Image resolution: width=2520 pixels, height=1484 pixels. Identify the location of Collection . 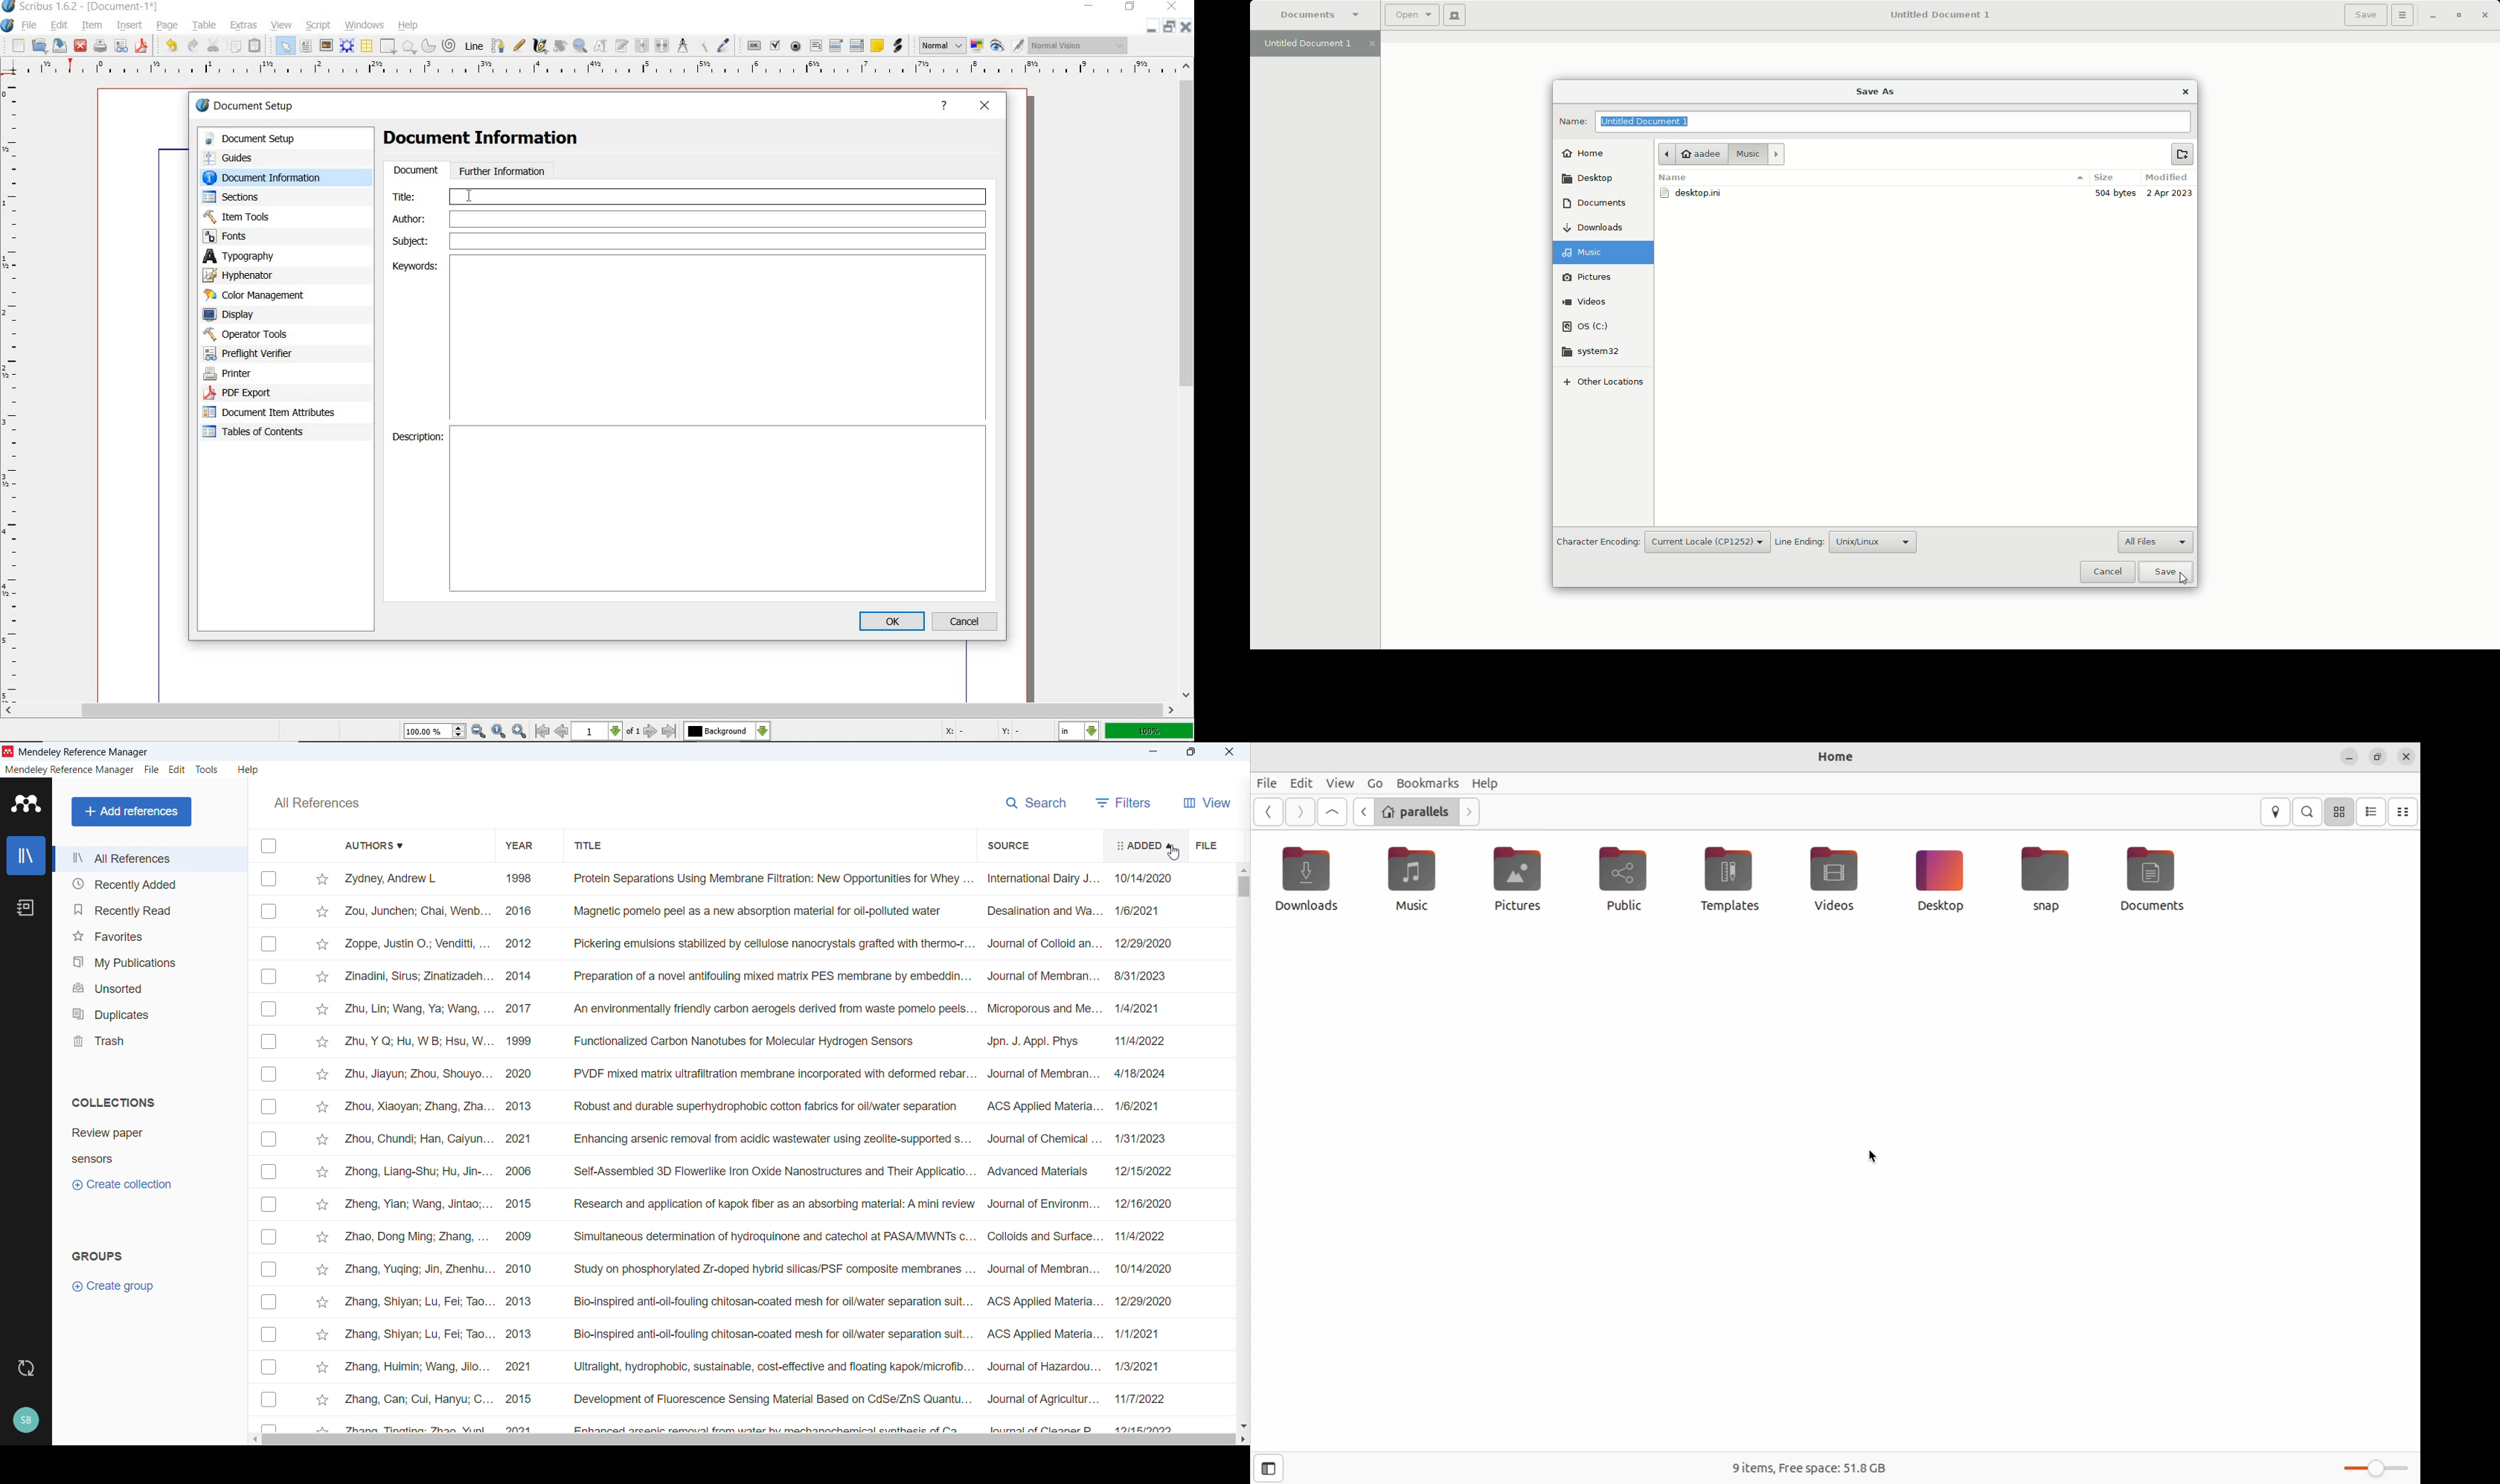
(112, 1102).